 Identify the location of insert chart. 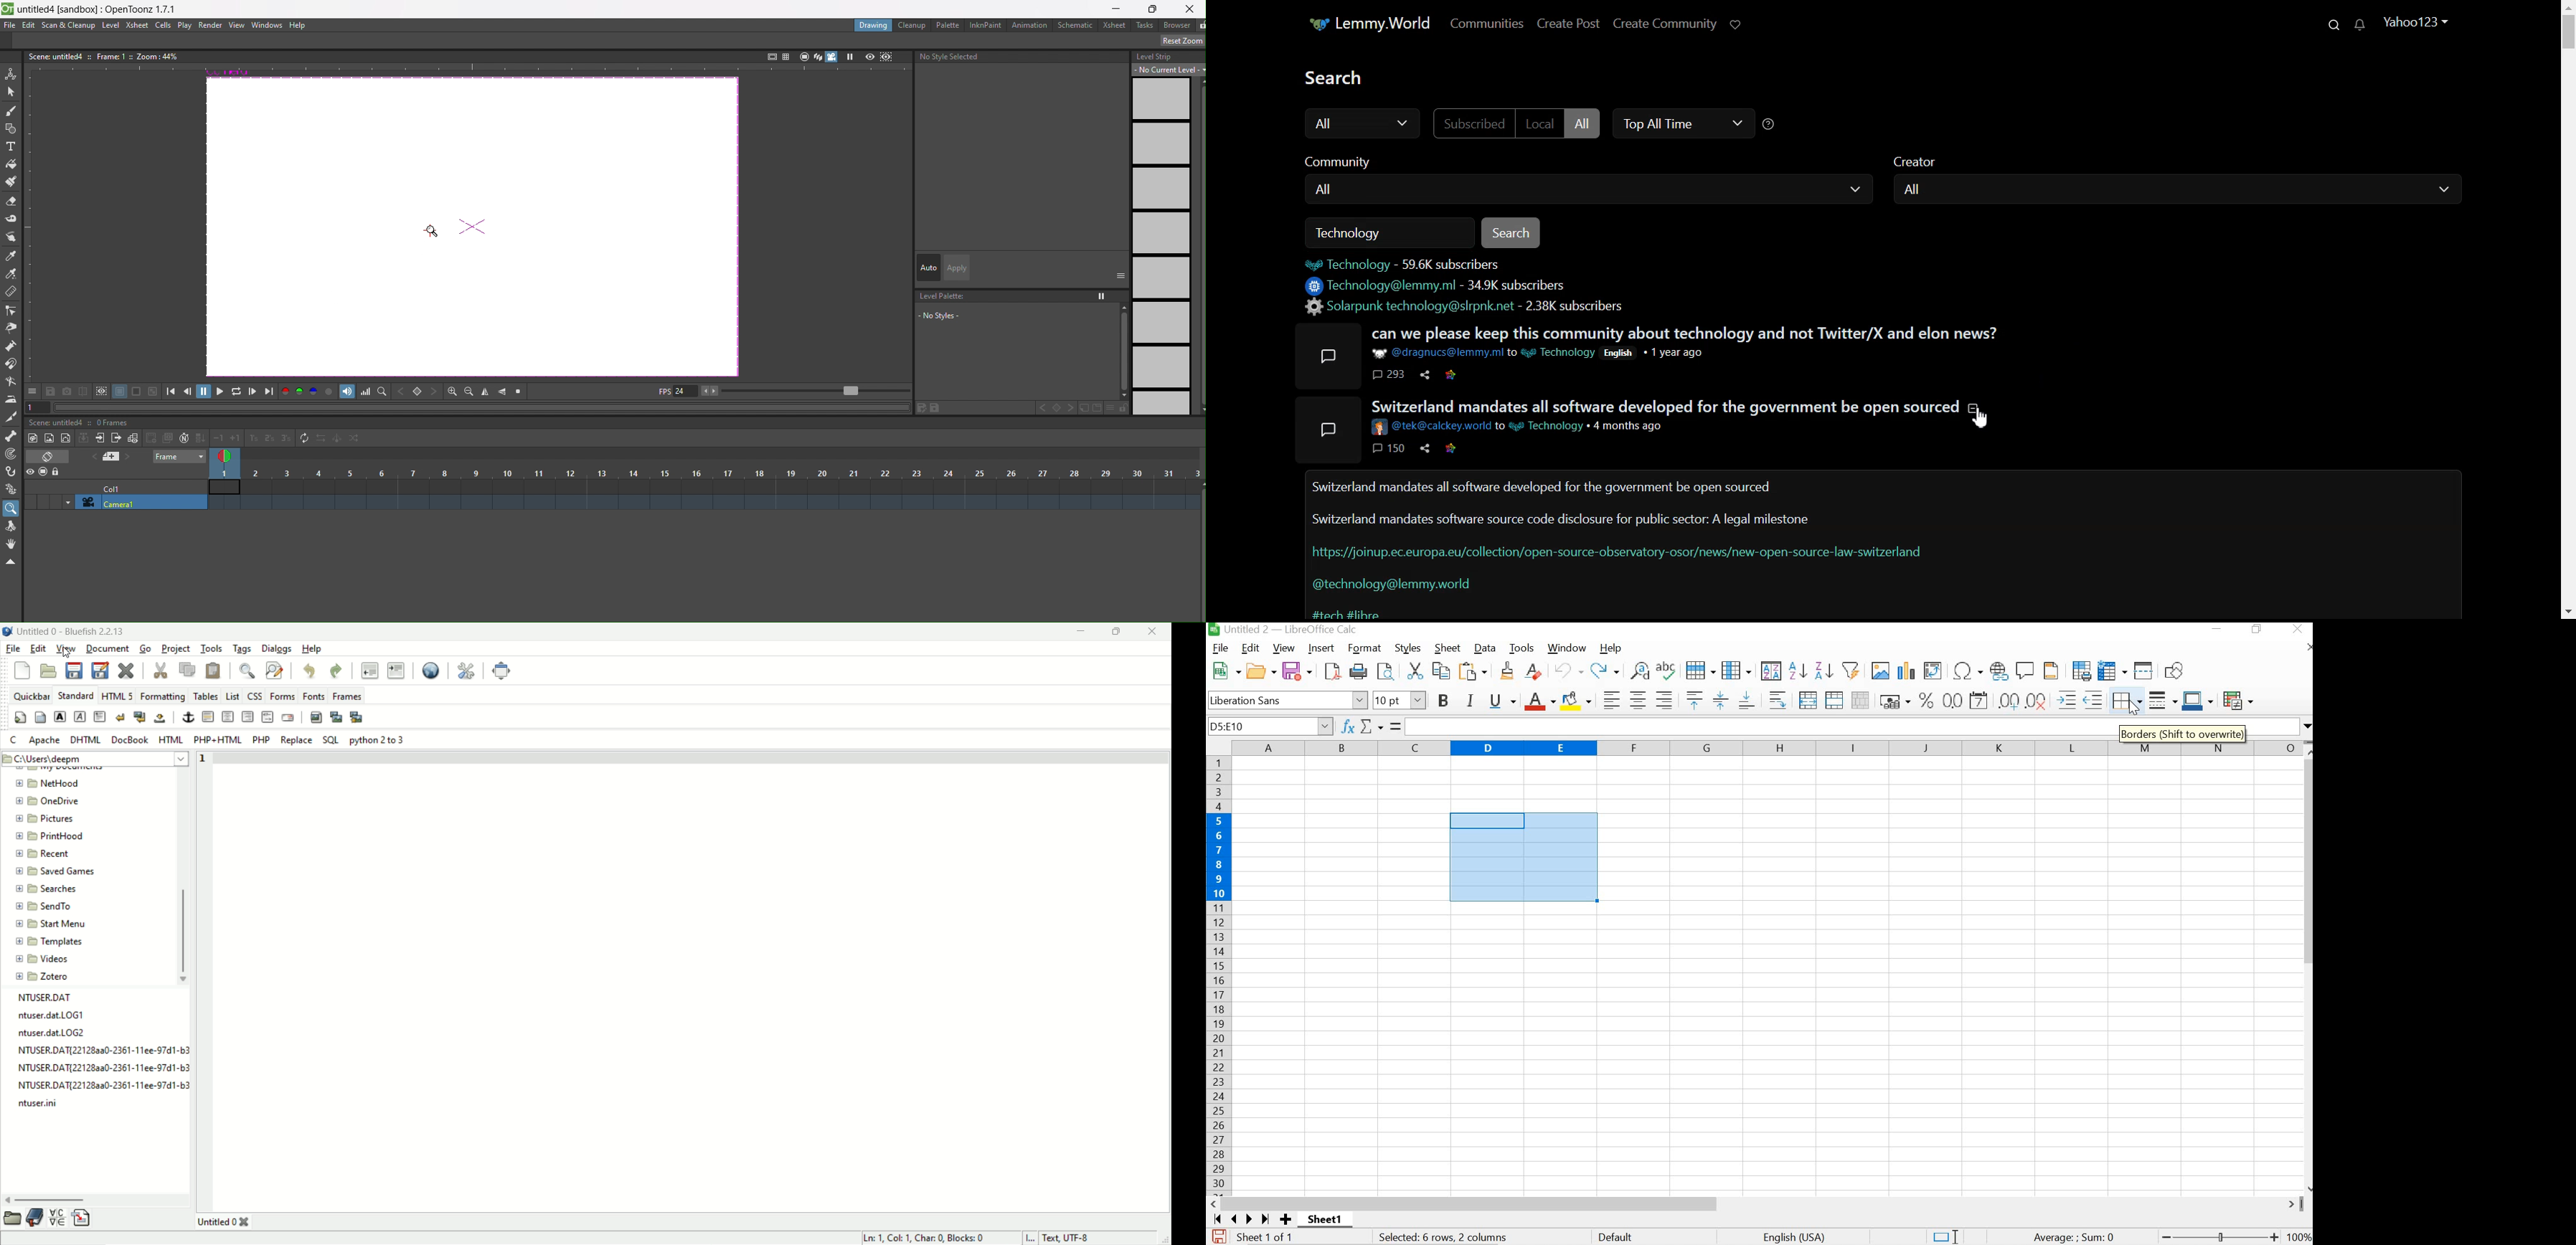
(1907, 670).